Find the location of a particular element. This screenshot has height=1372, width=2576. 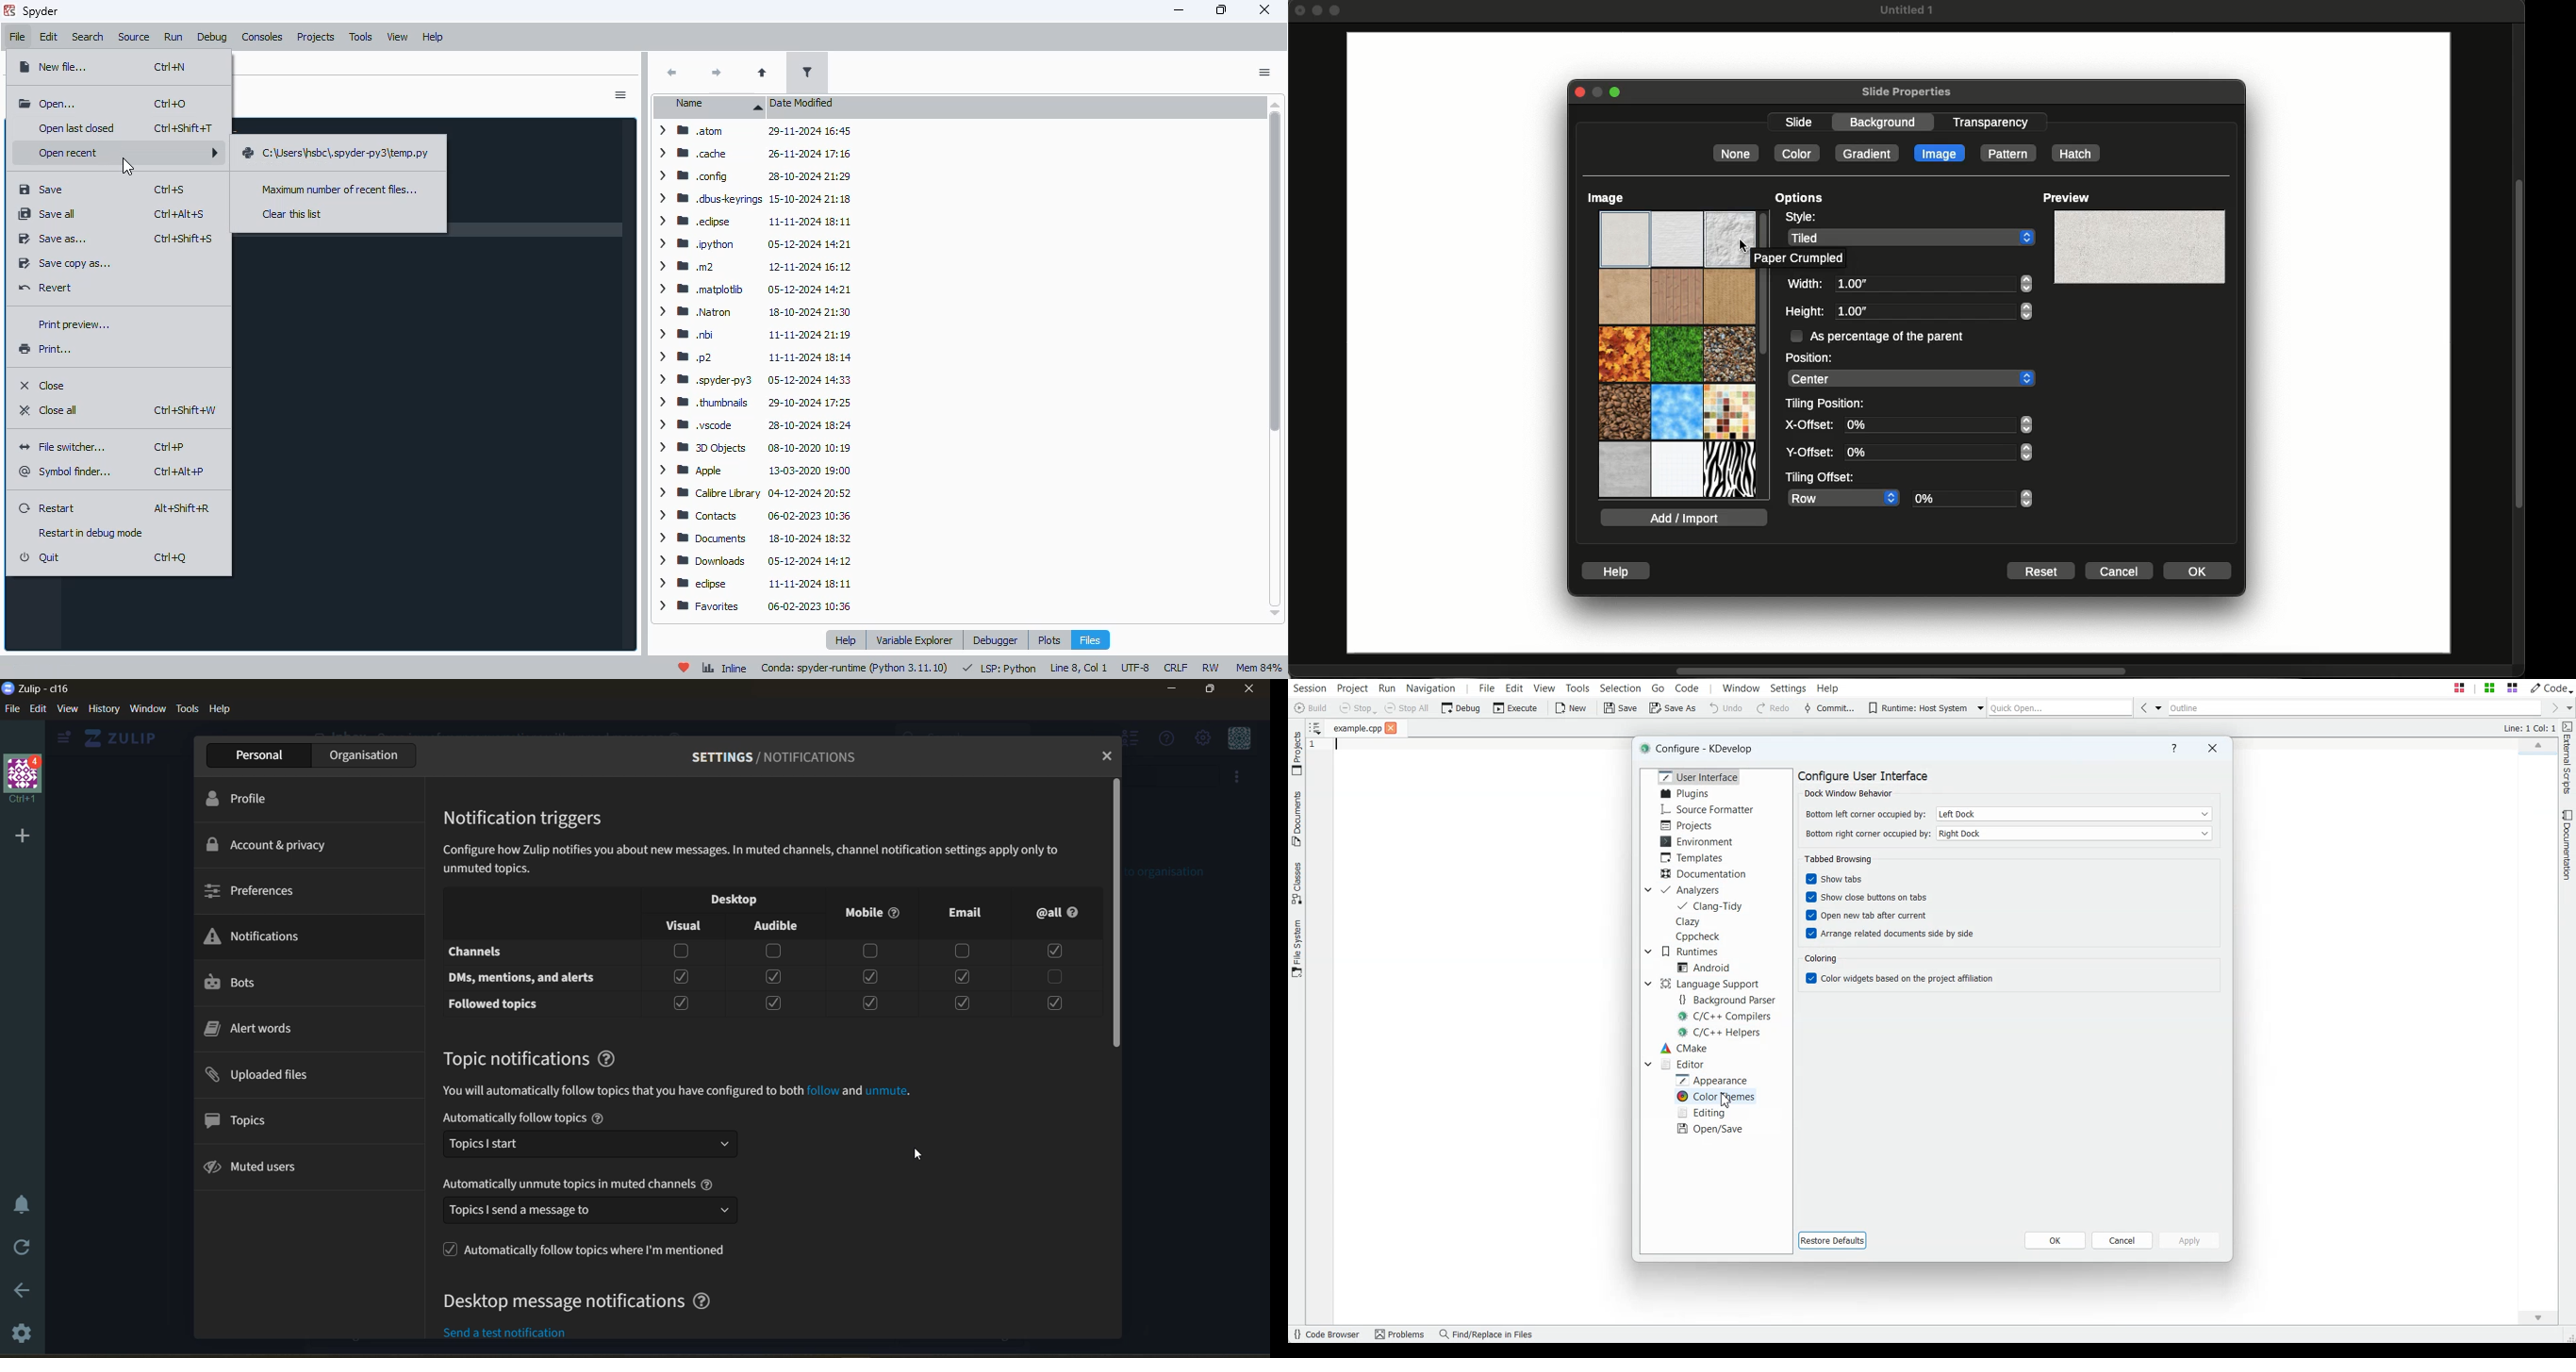

edit is located at coordinates (48, 38).